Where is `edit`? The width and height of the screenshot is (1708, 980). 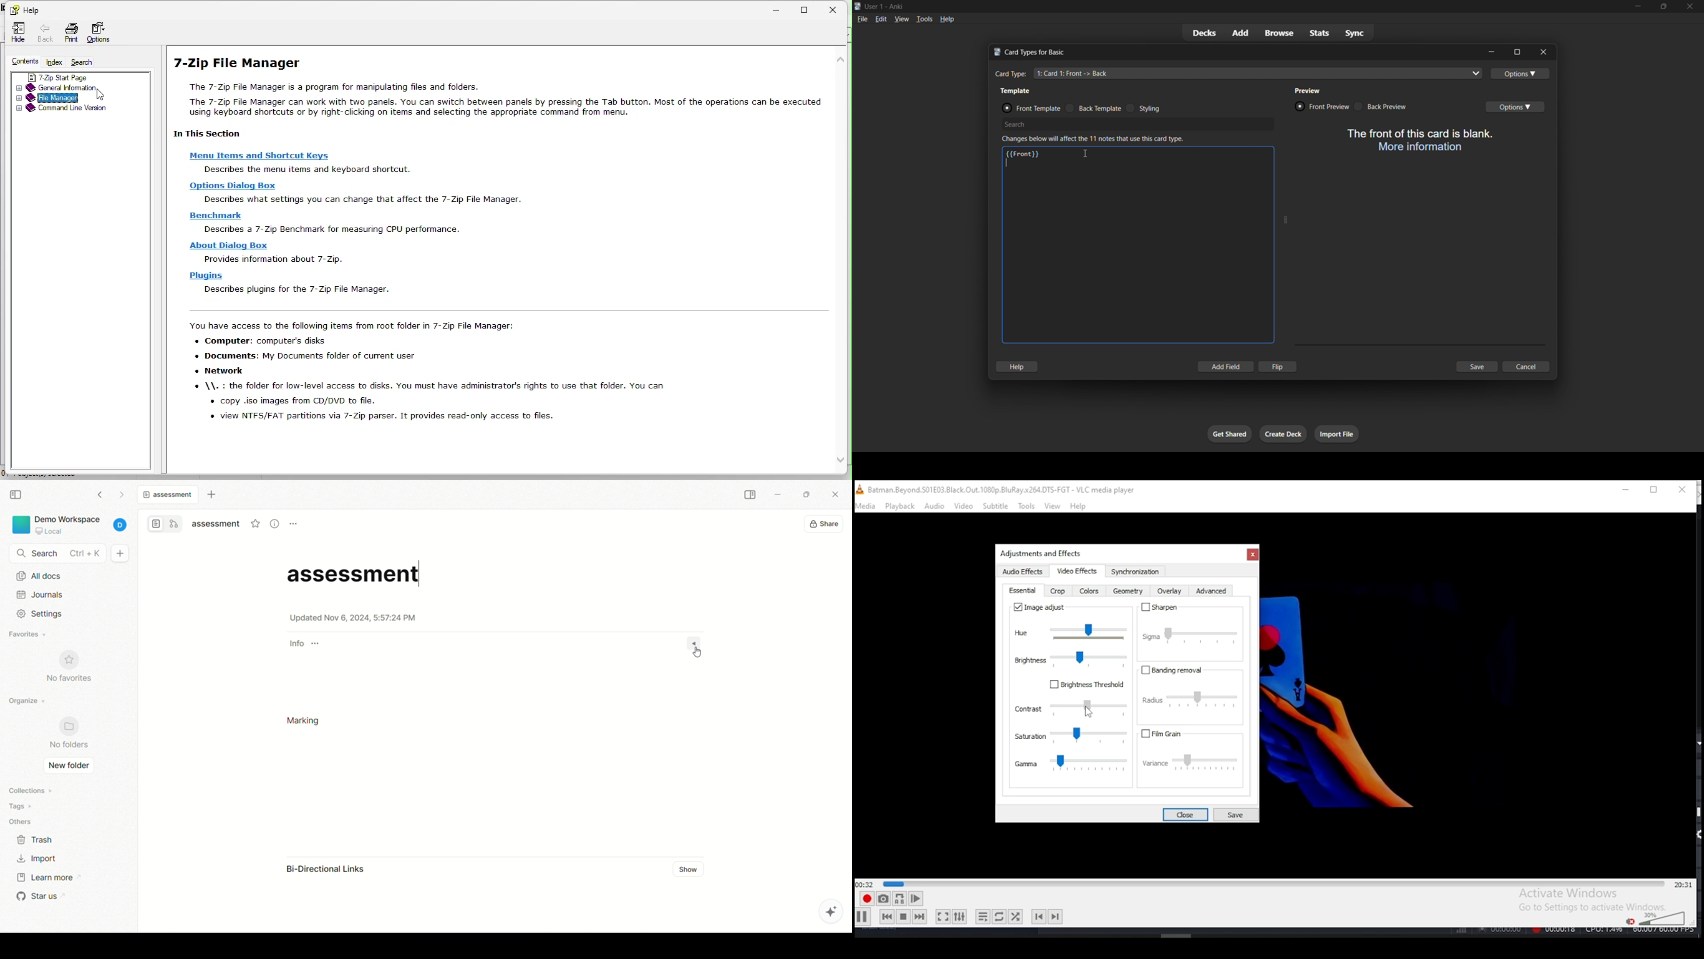 edit is located at coordinates (881, 20).